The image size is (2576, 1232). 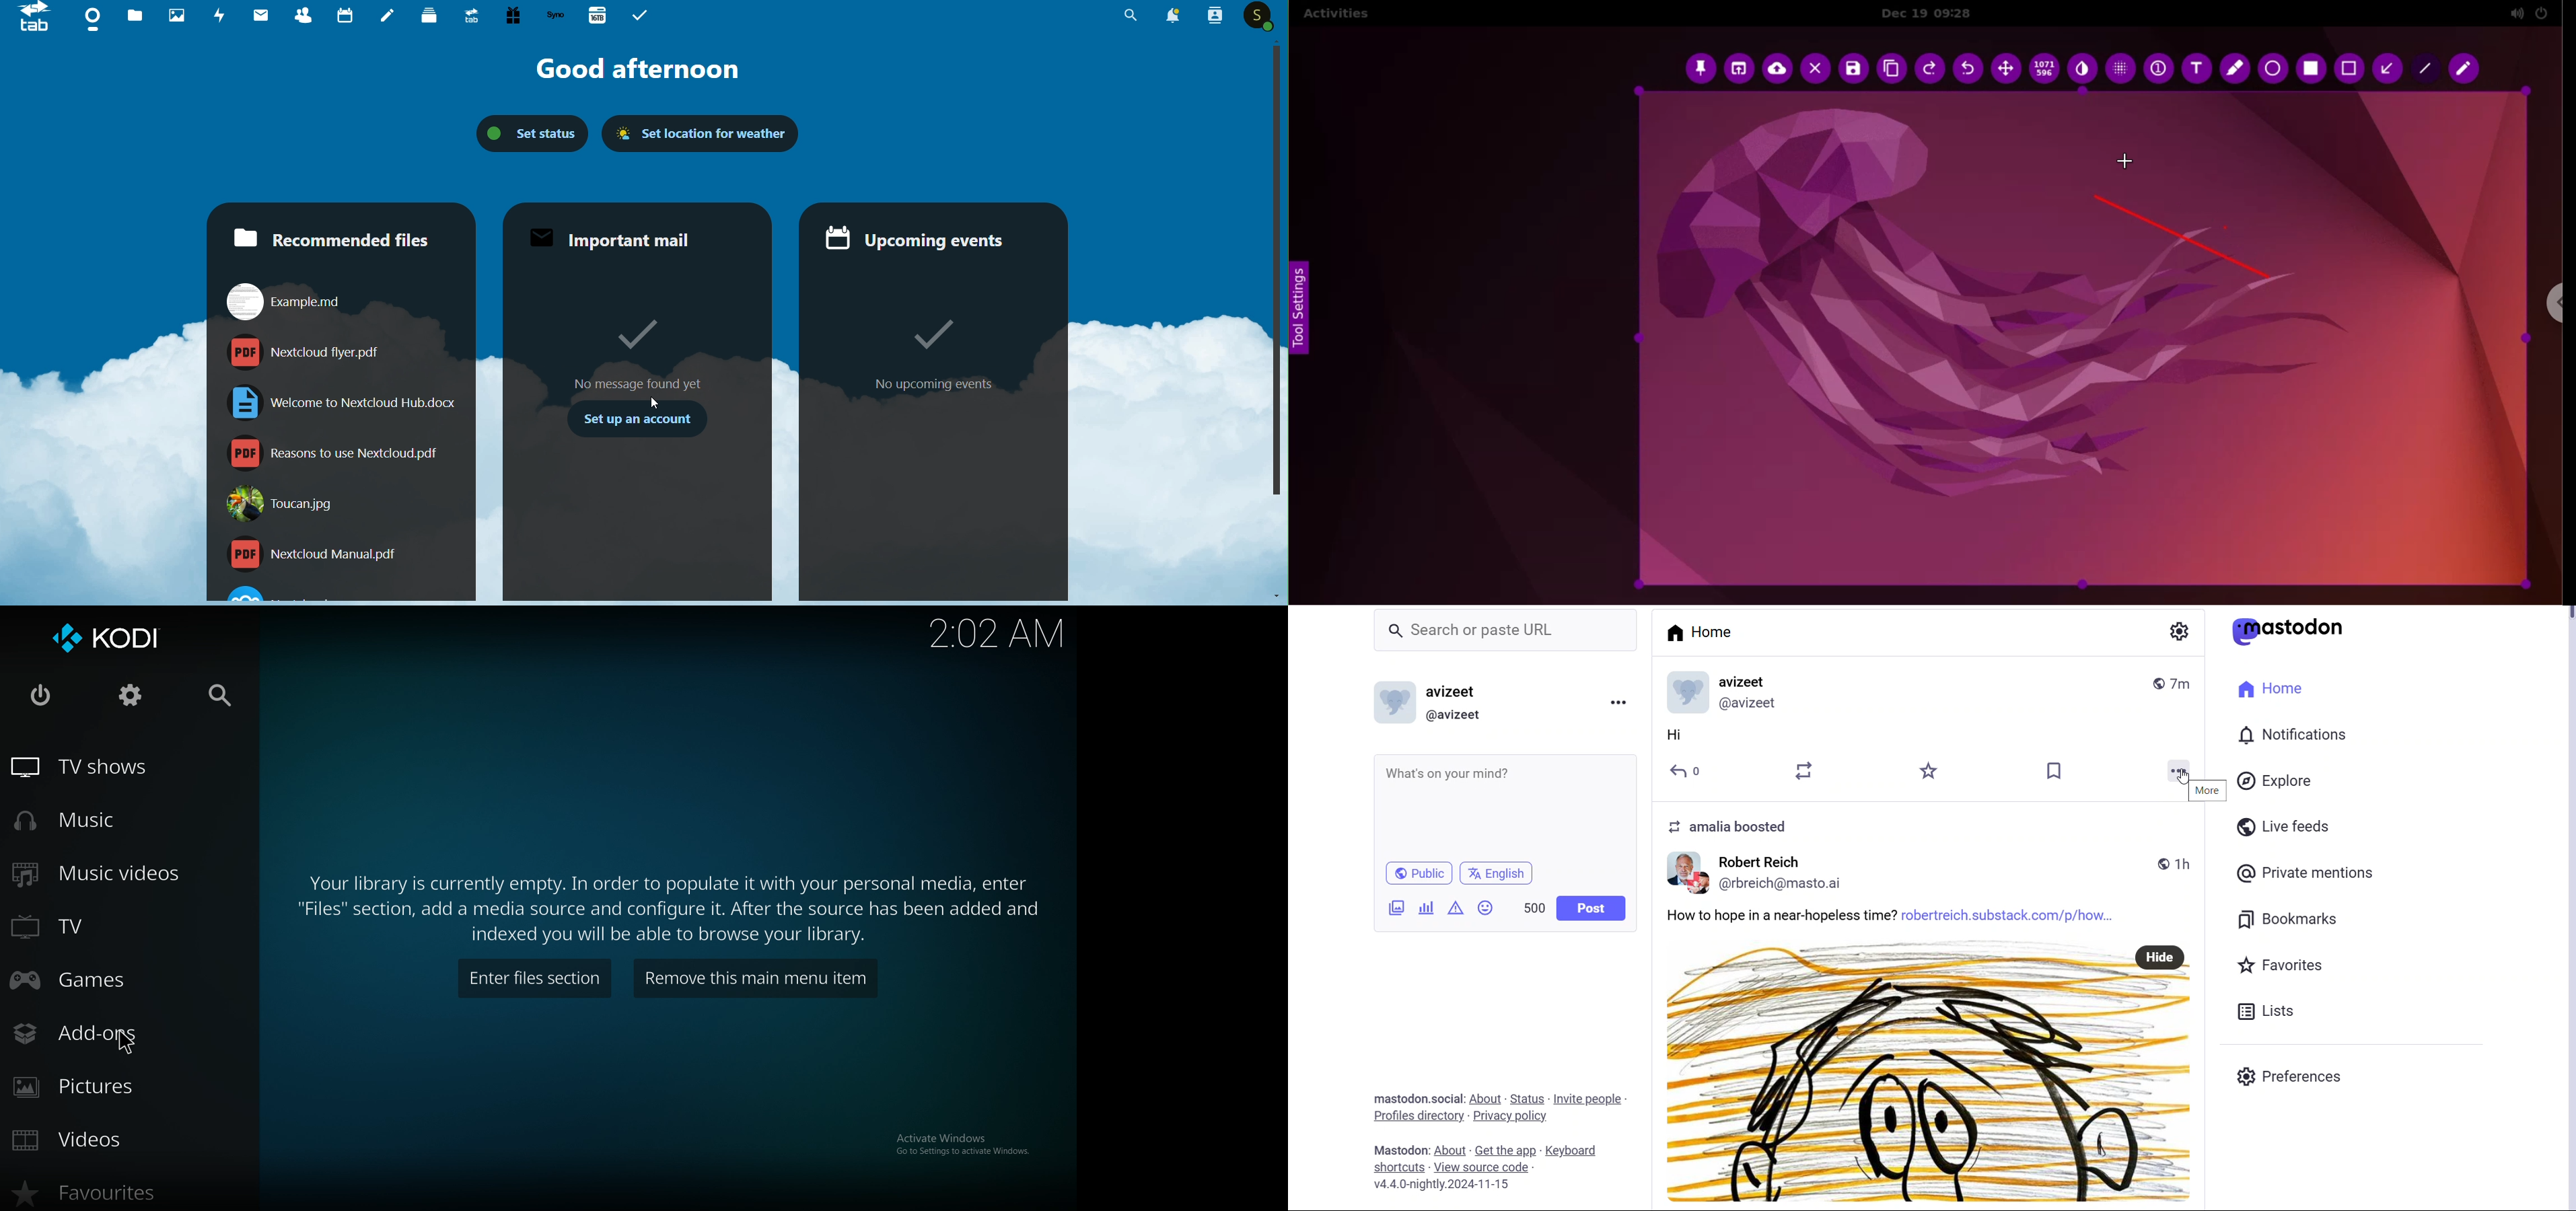 What do you see at coordinates (629, 344) in the screenshot?
I see `no message found yet` at bounding box center [629, 344].